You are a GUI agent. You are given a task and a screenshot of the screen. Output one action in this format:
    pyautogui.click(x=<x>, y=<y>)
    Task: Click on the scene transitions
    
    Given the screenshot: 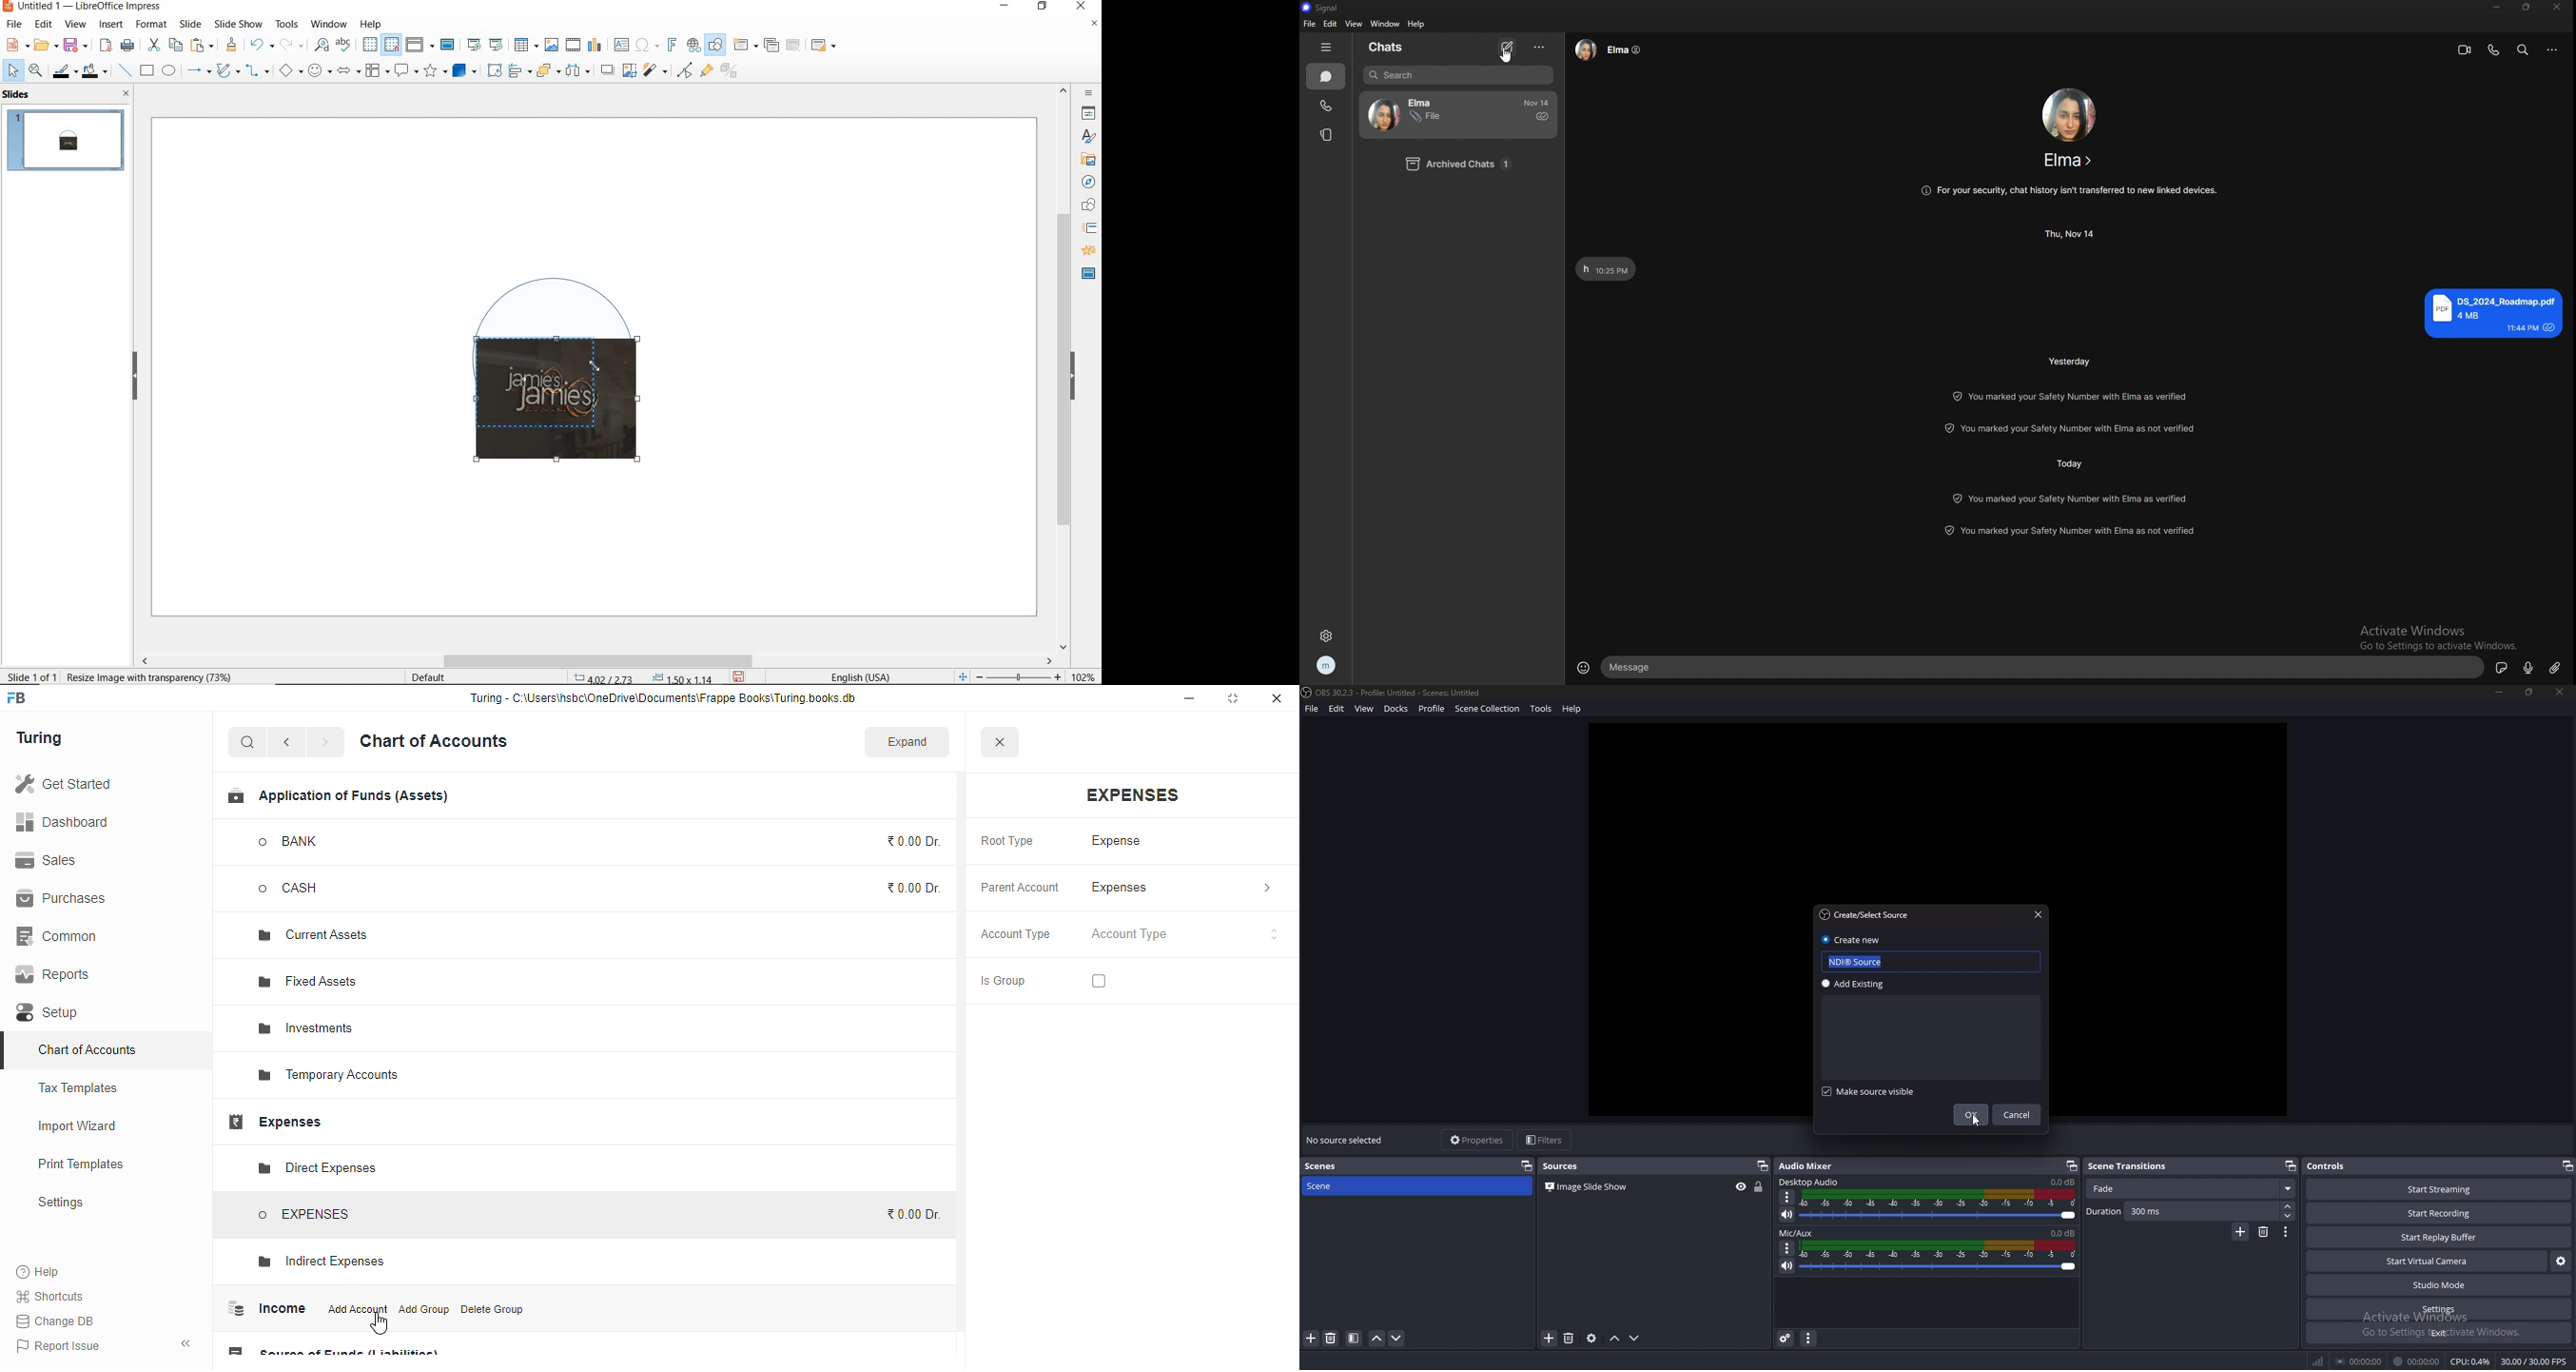 What is the action you would take?
    pyautogui.click(x=2131, y=1166)
    